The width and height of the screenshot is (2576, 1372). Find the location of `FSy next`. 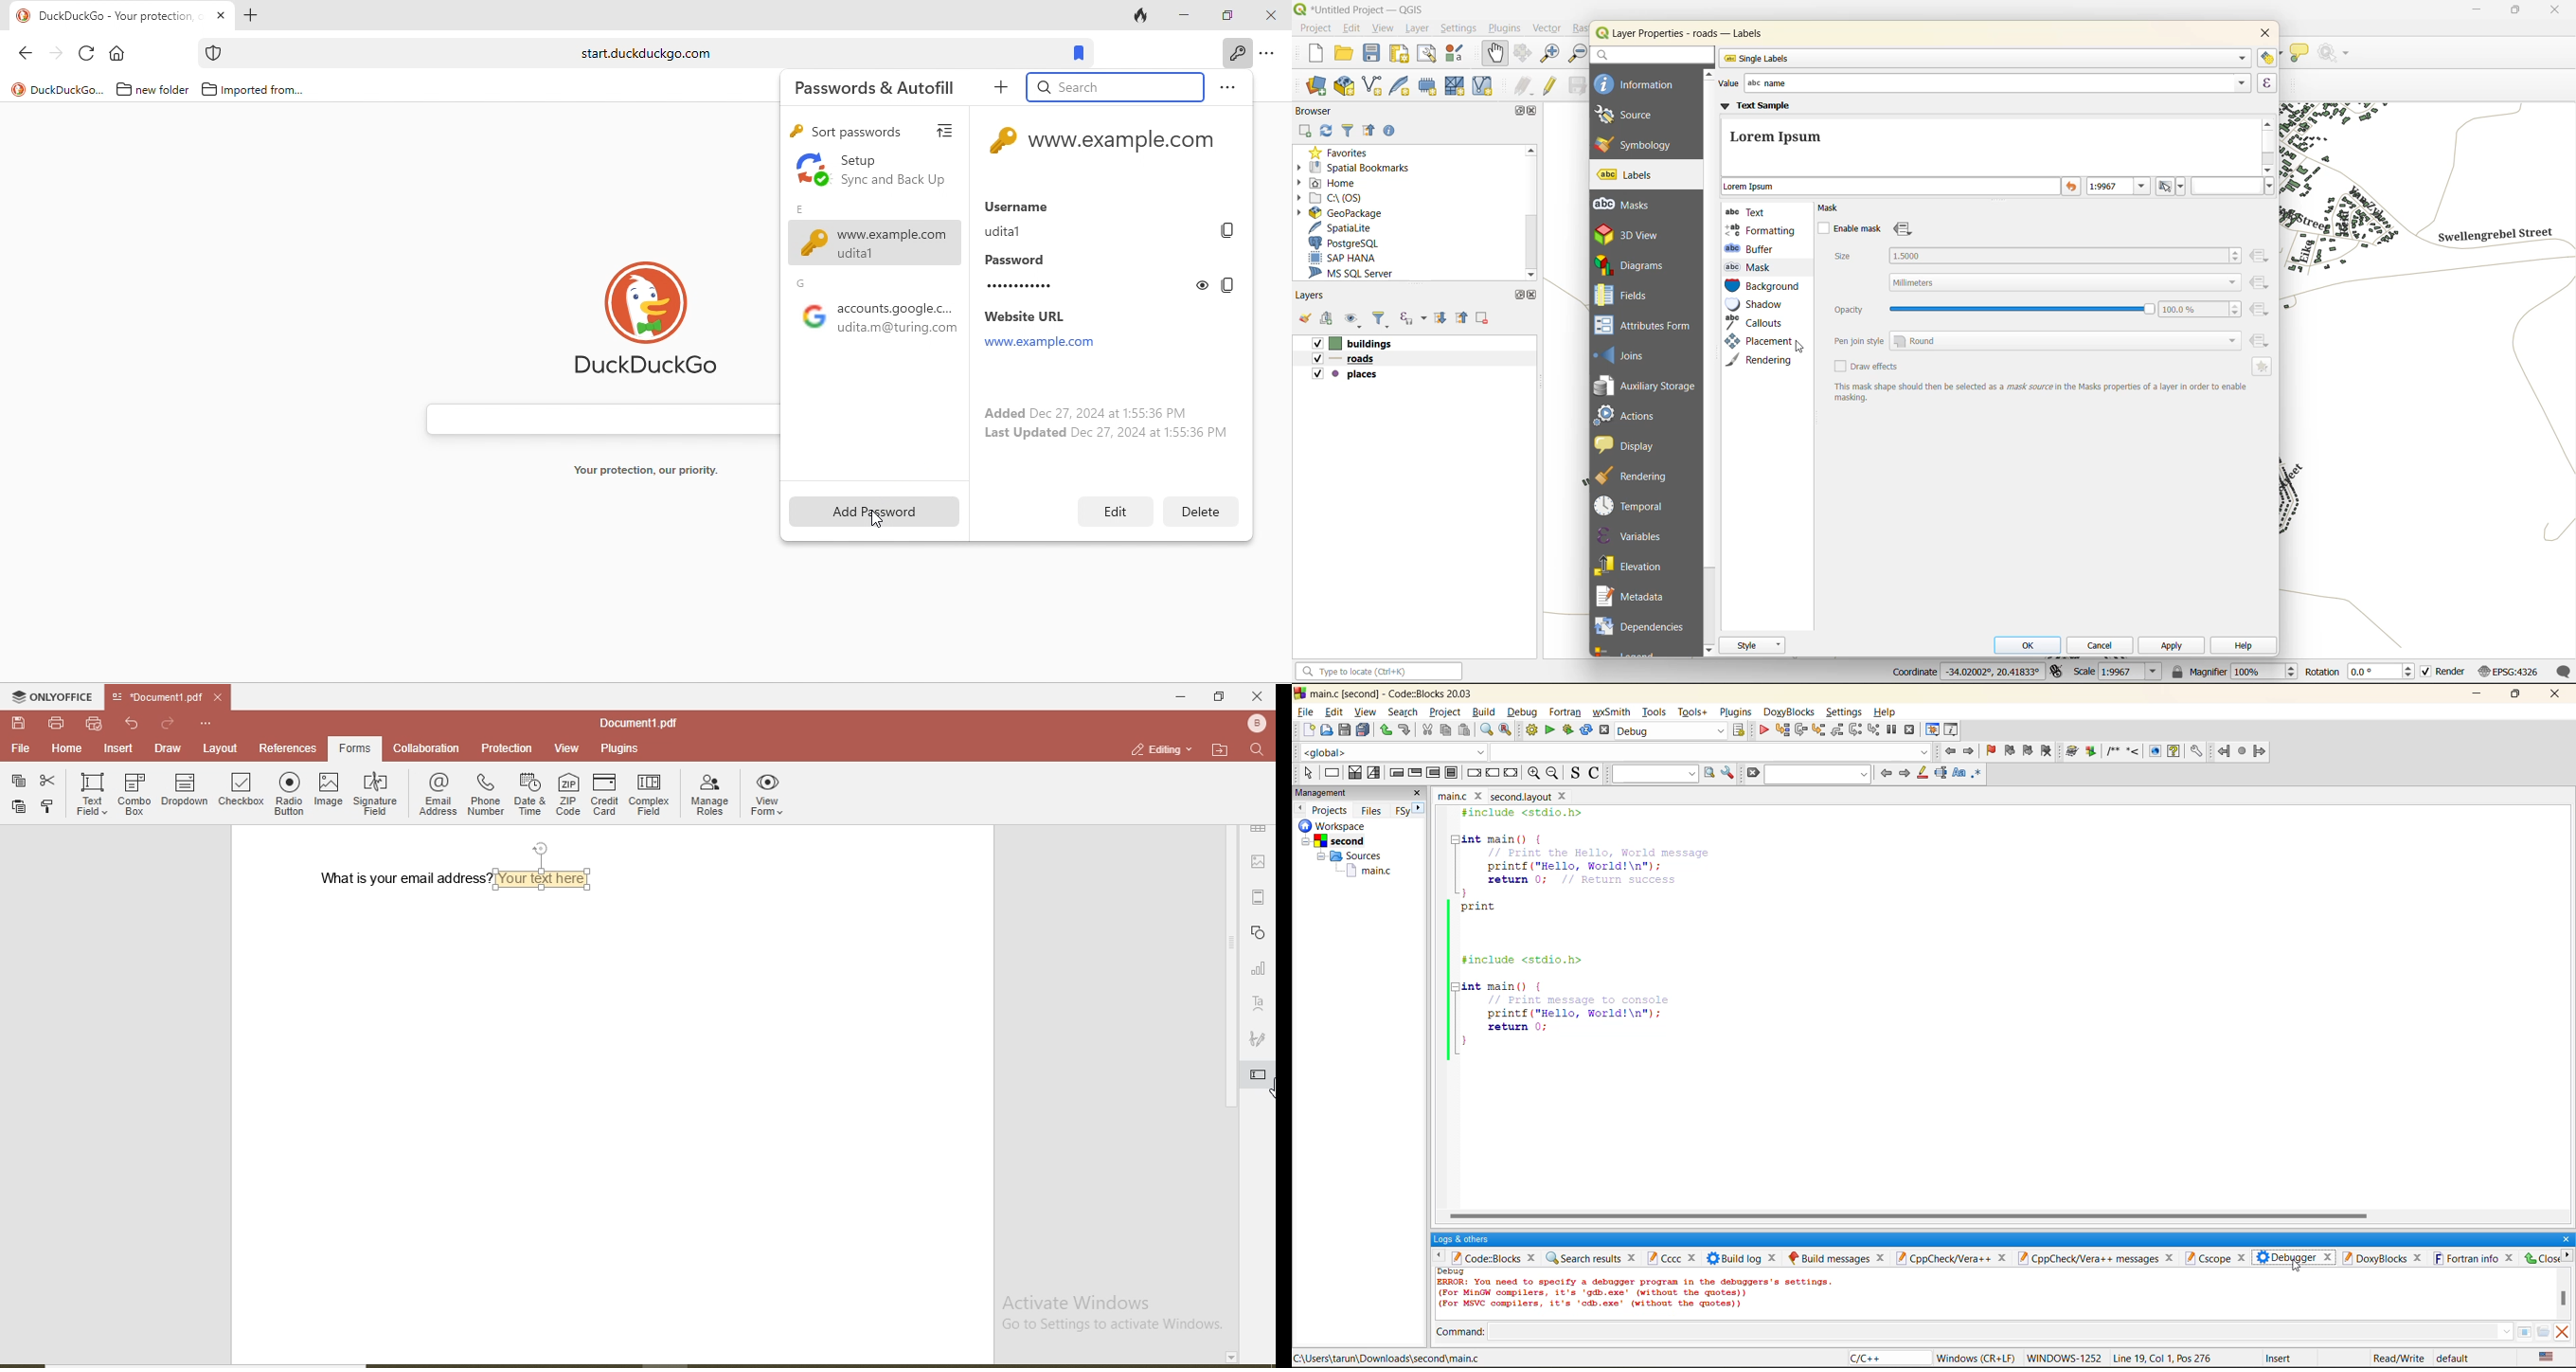

FSy next is located at coordinates (1409, 810).